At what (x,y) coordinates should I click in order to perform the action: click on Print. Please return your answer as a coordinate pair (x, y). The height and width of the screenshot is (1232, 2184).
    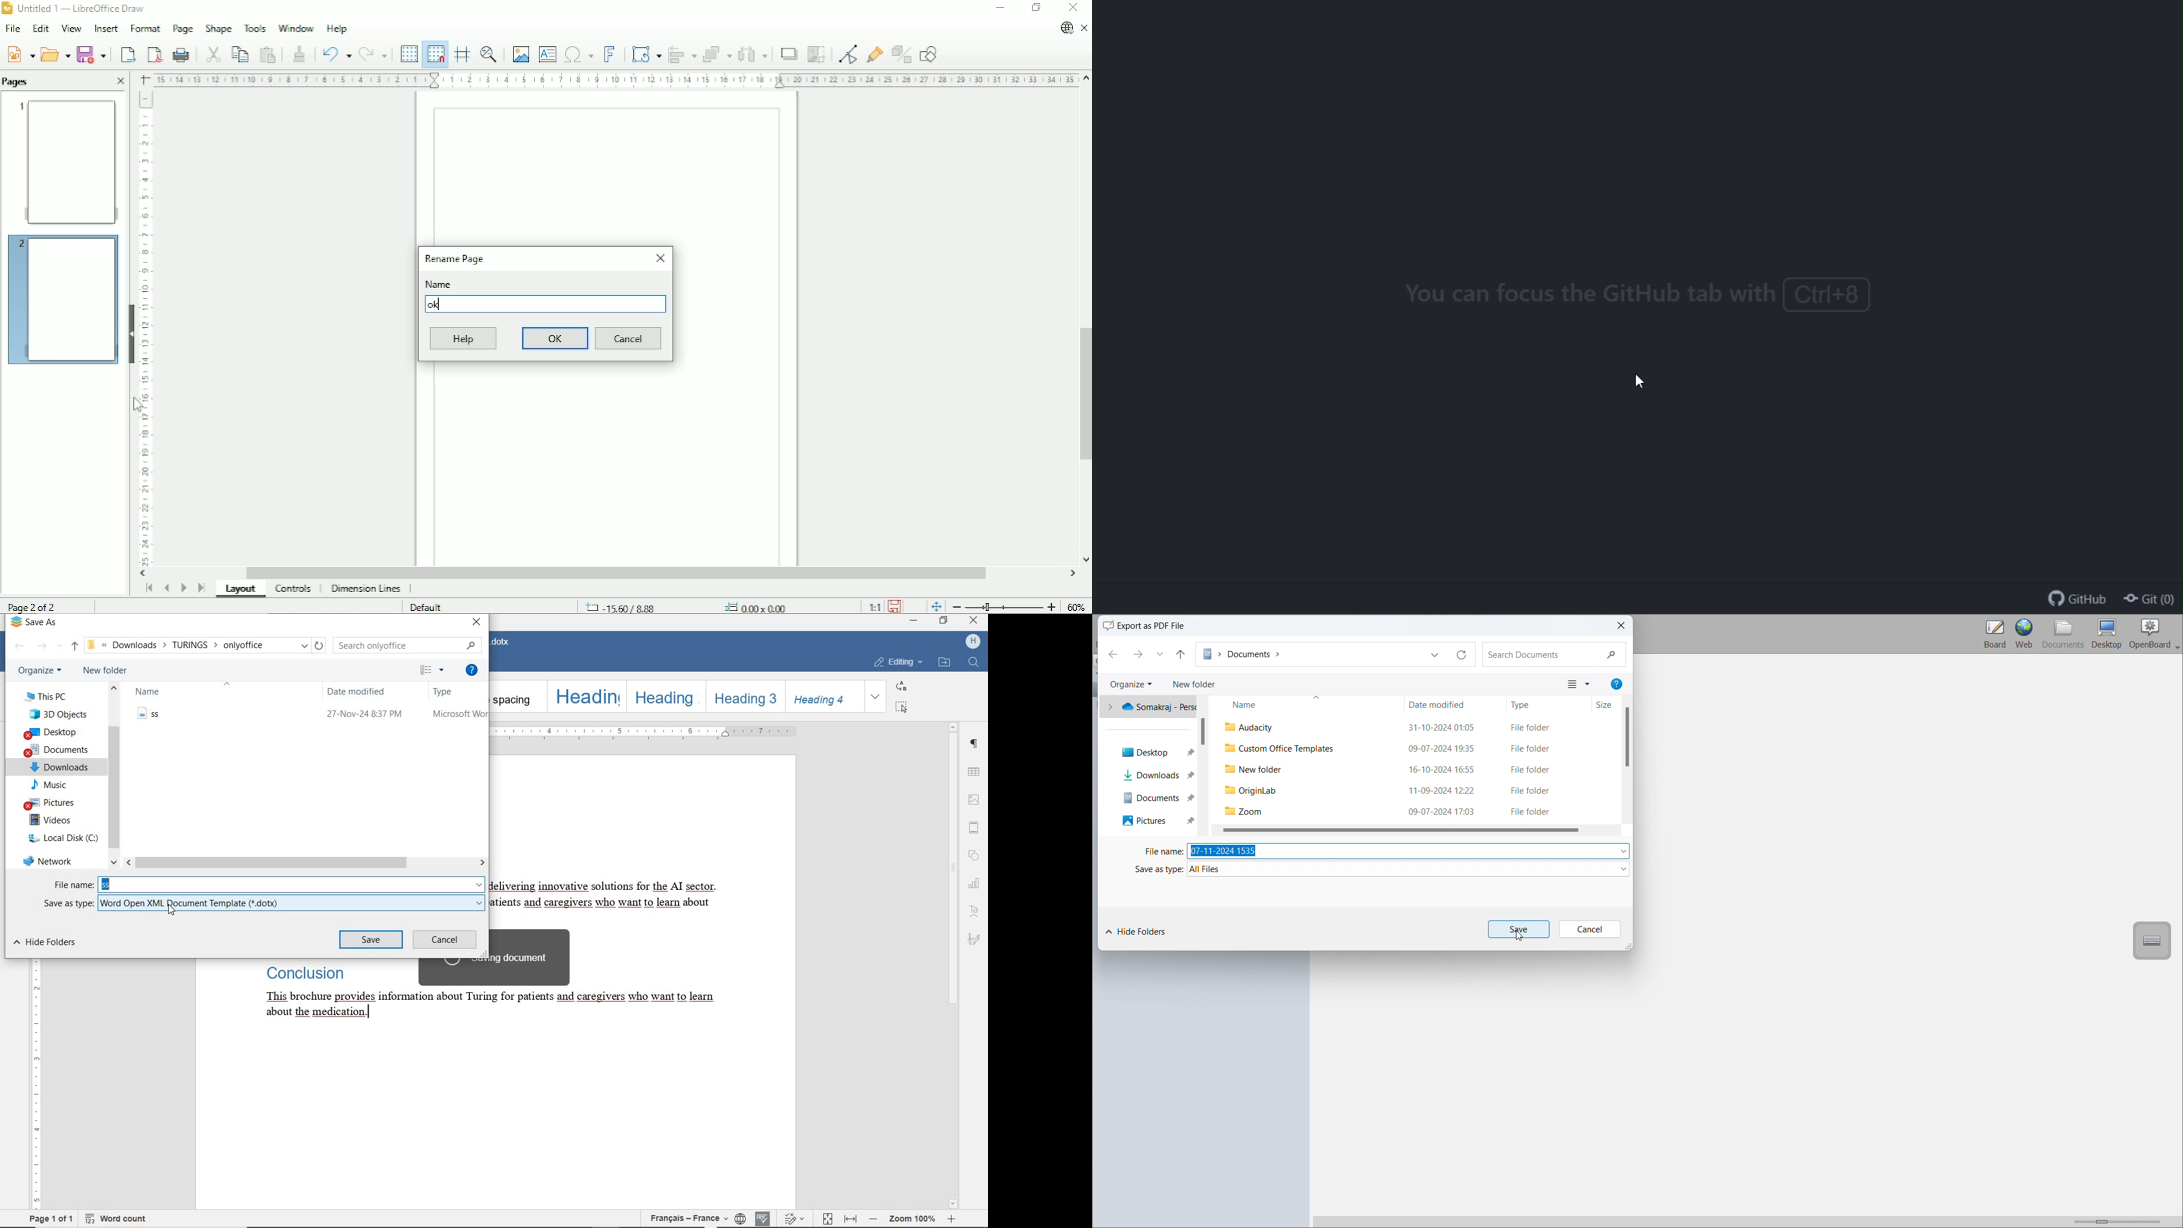
    Looking at the image, I should click on (182, 55).